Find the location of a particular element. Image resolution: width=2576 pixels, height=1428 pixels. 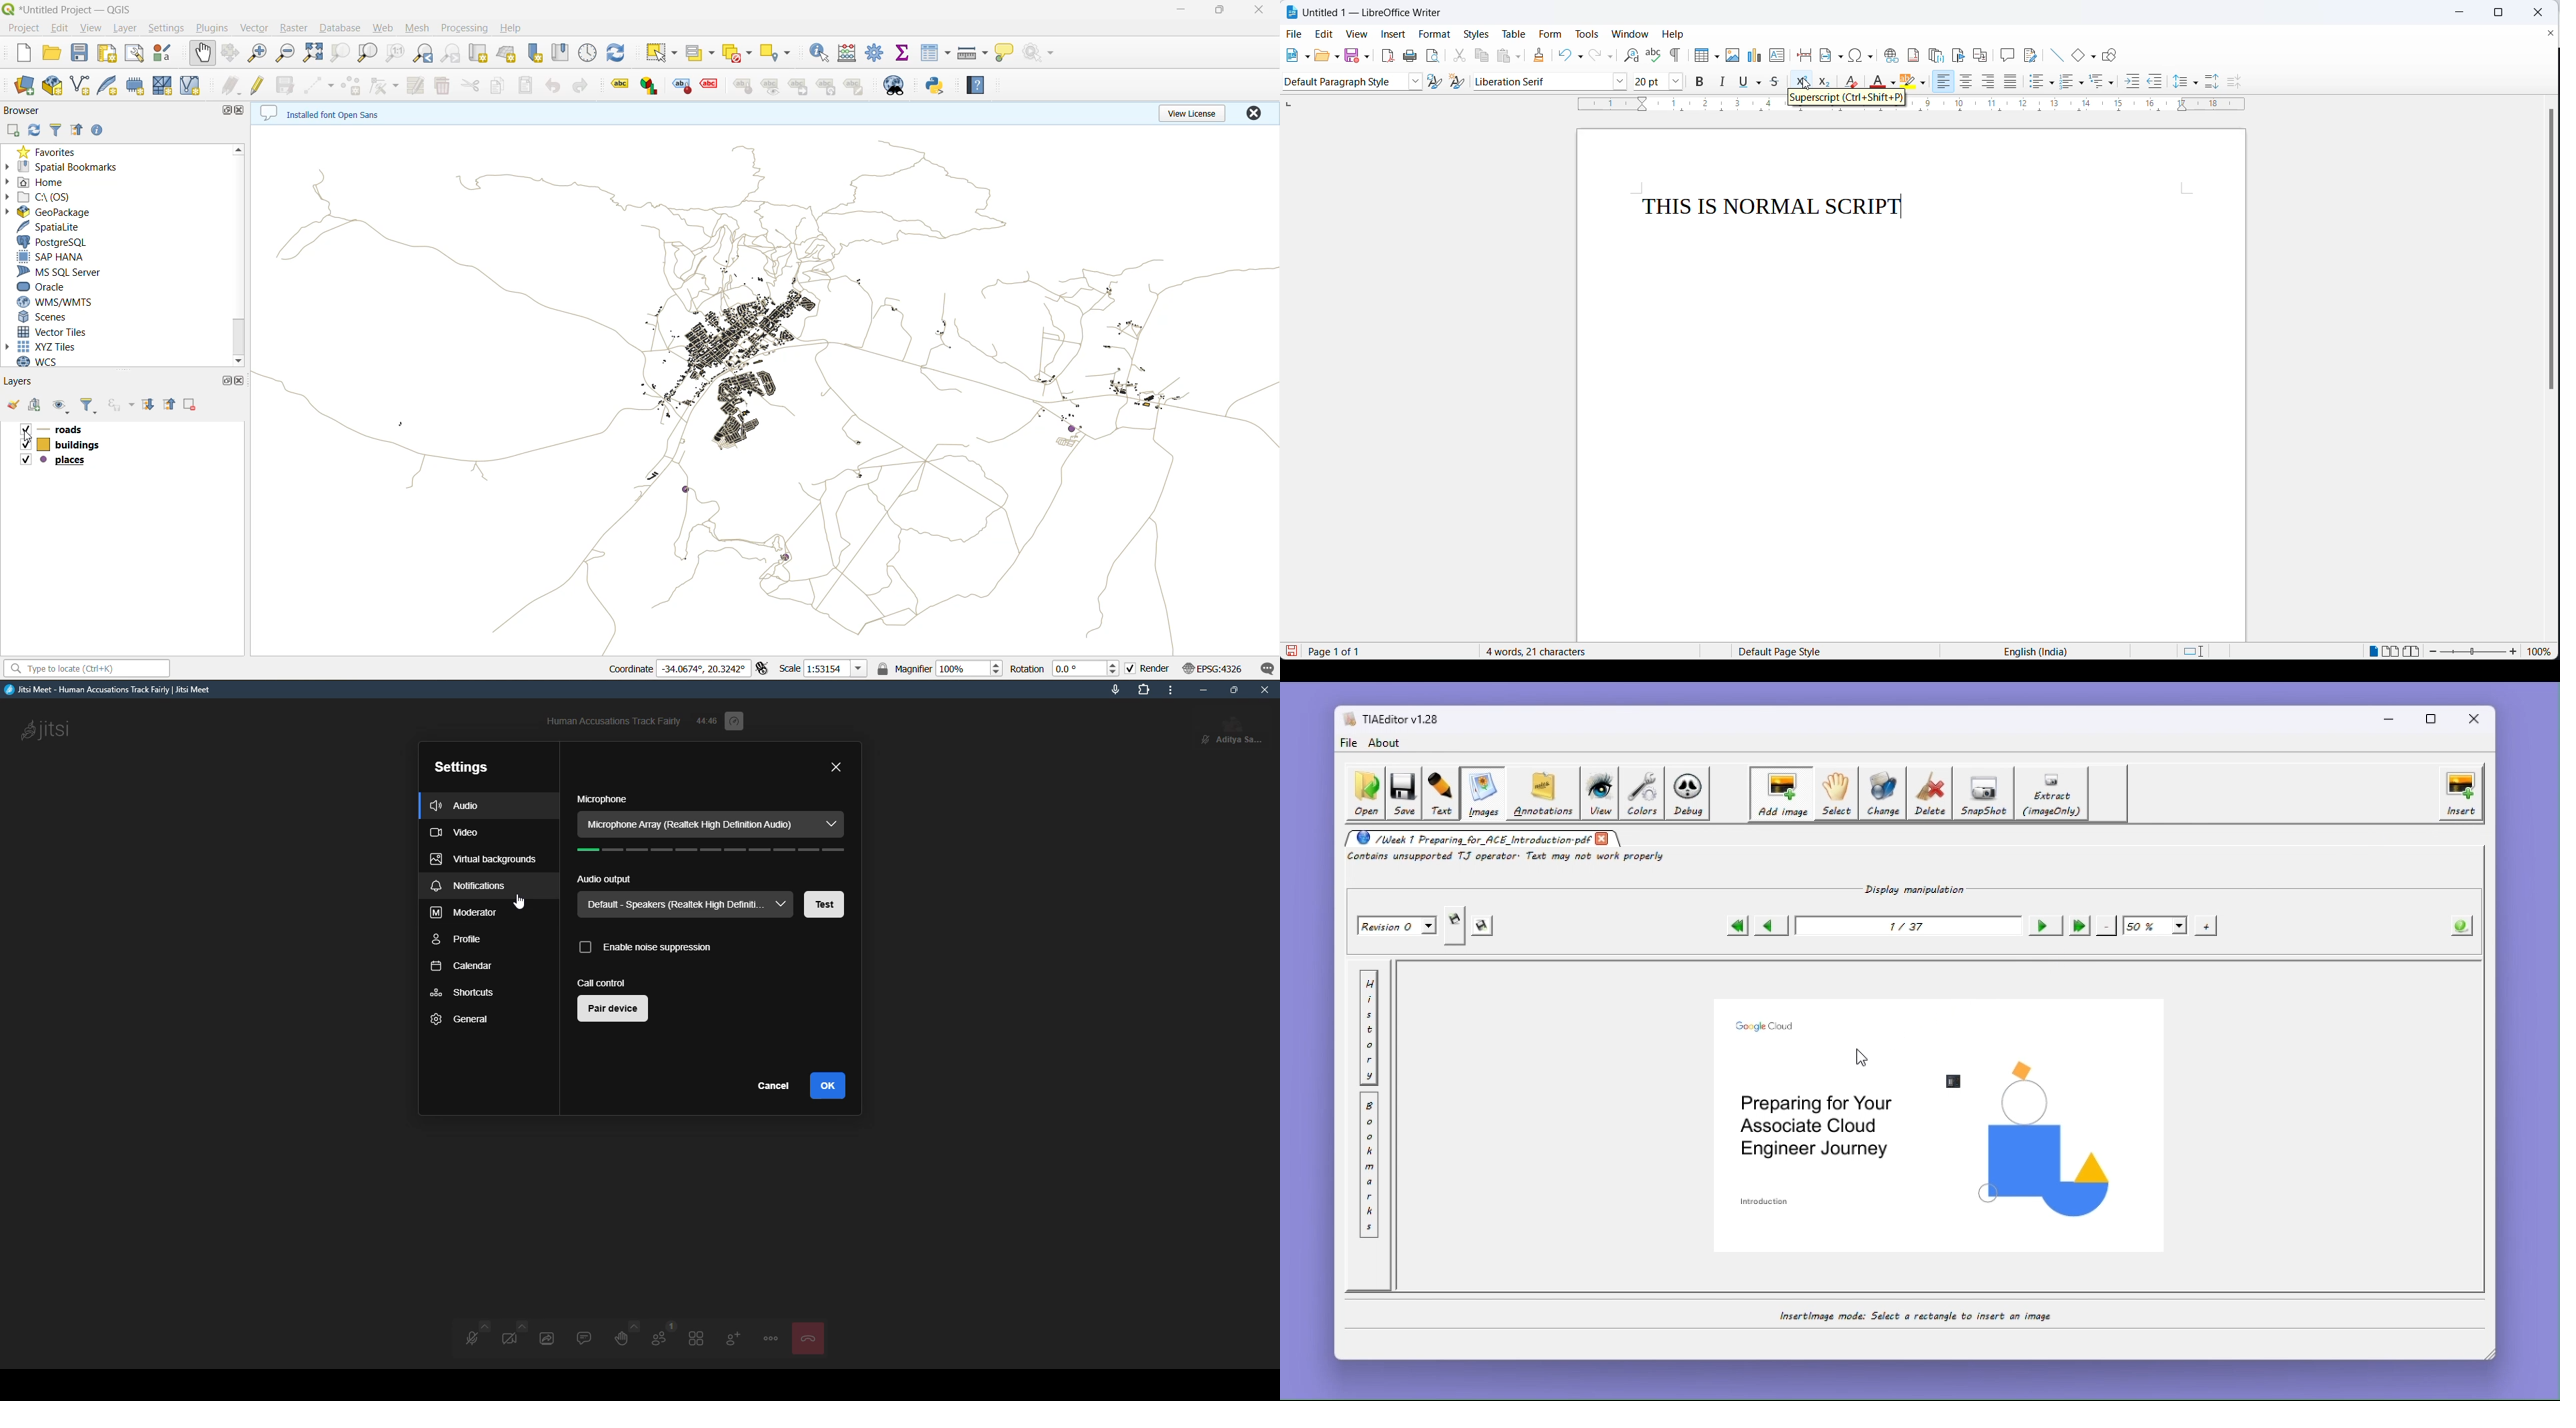

new spatial bookmark is located at coordinates (534, 54).